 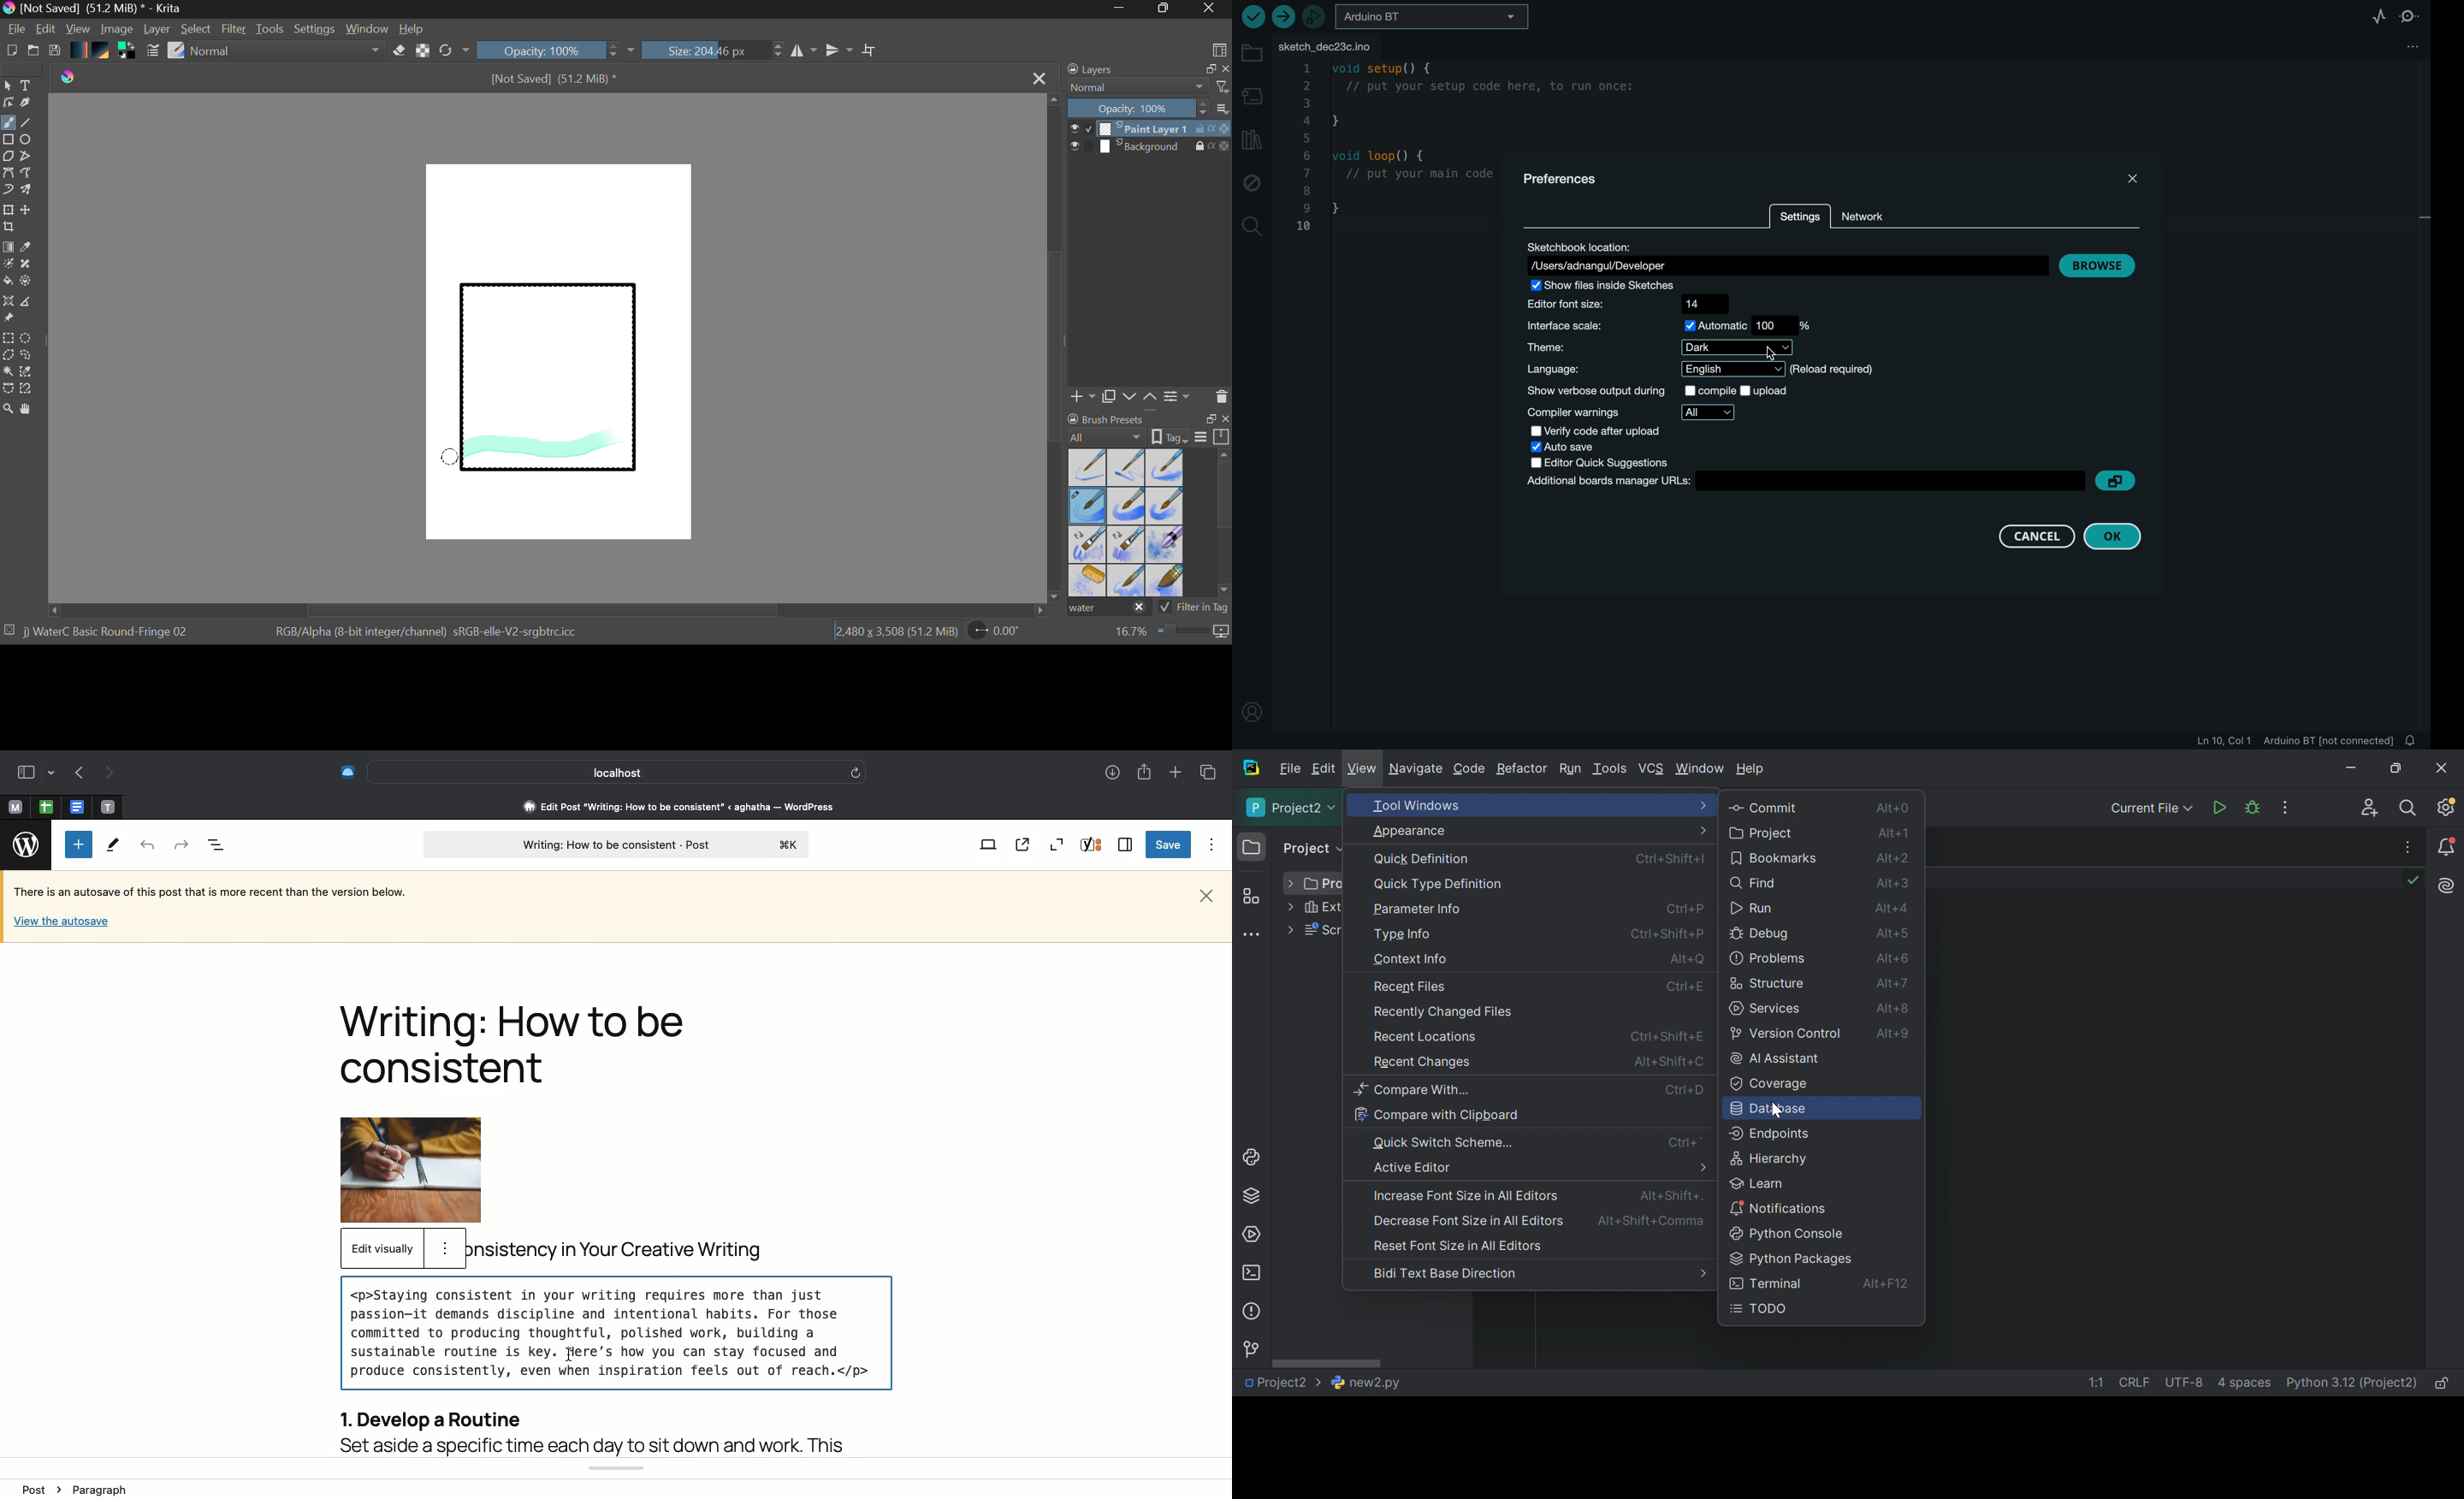 What do you see at coordinates (1207, 772) in the screenshot?
I see `Tabs` at bounding box center [1207, 772].